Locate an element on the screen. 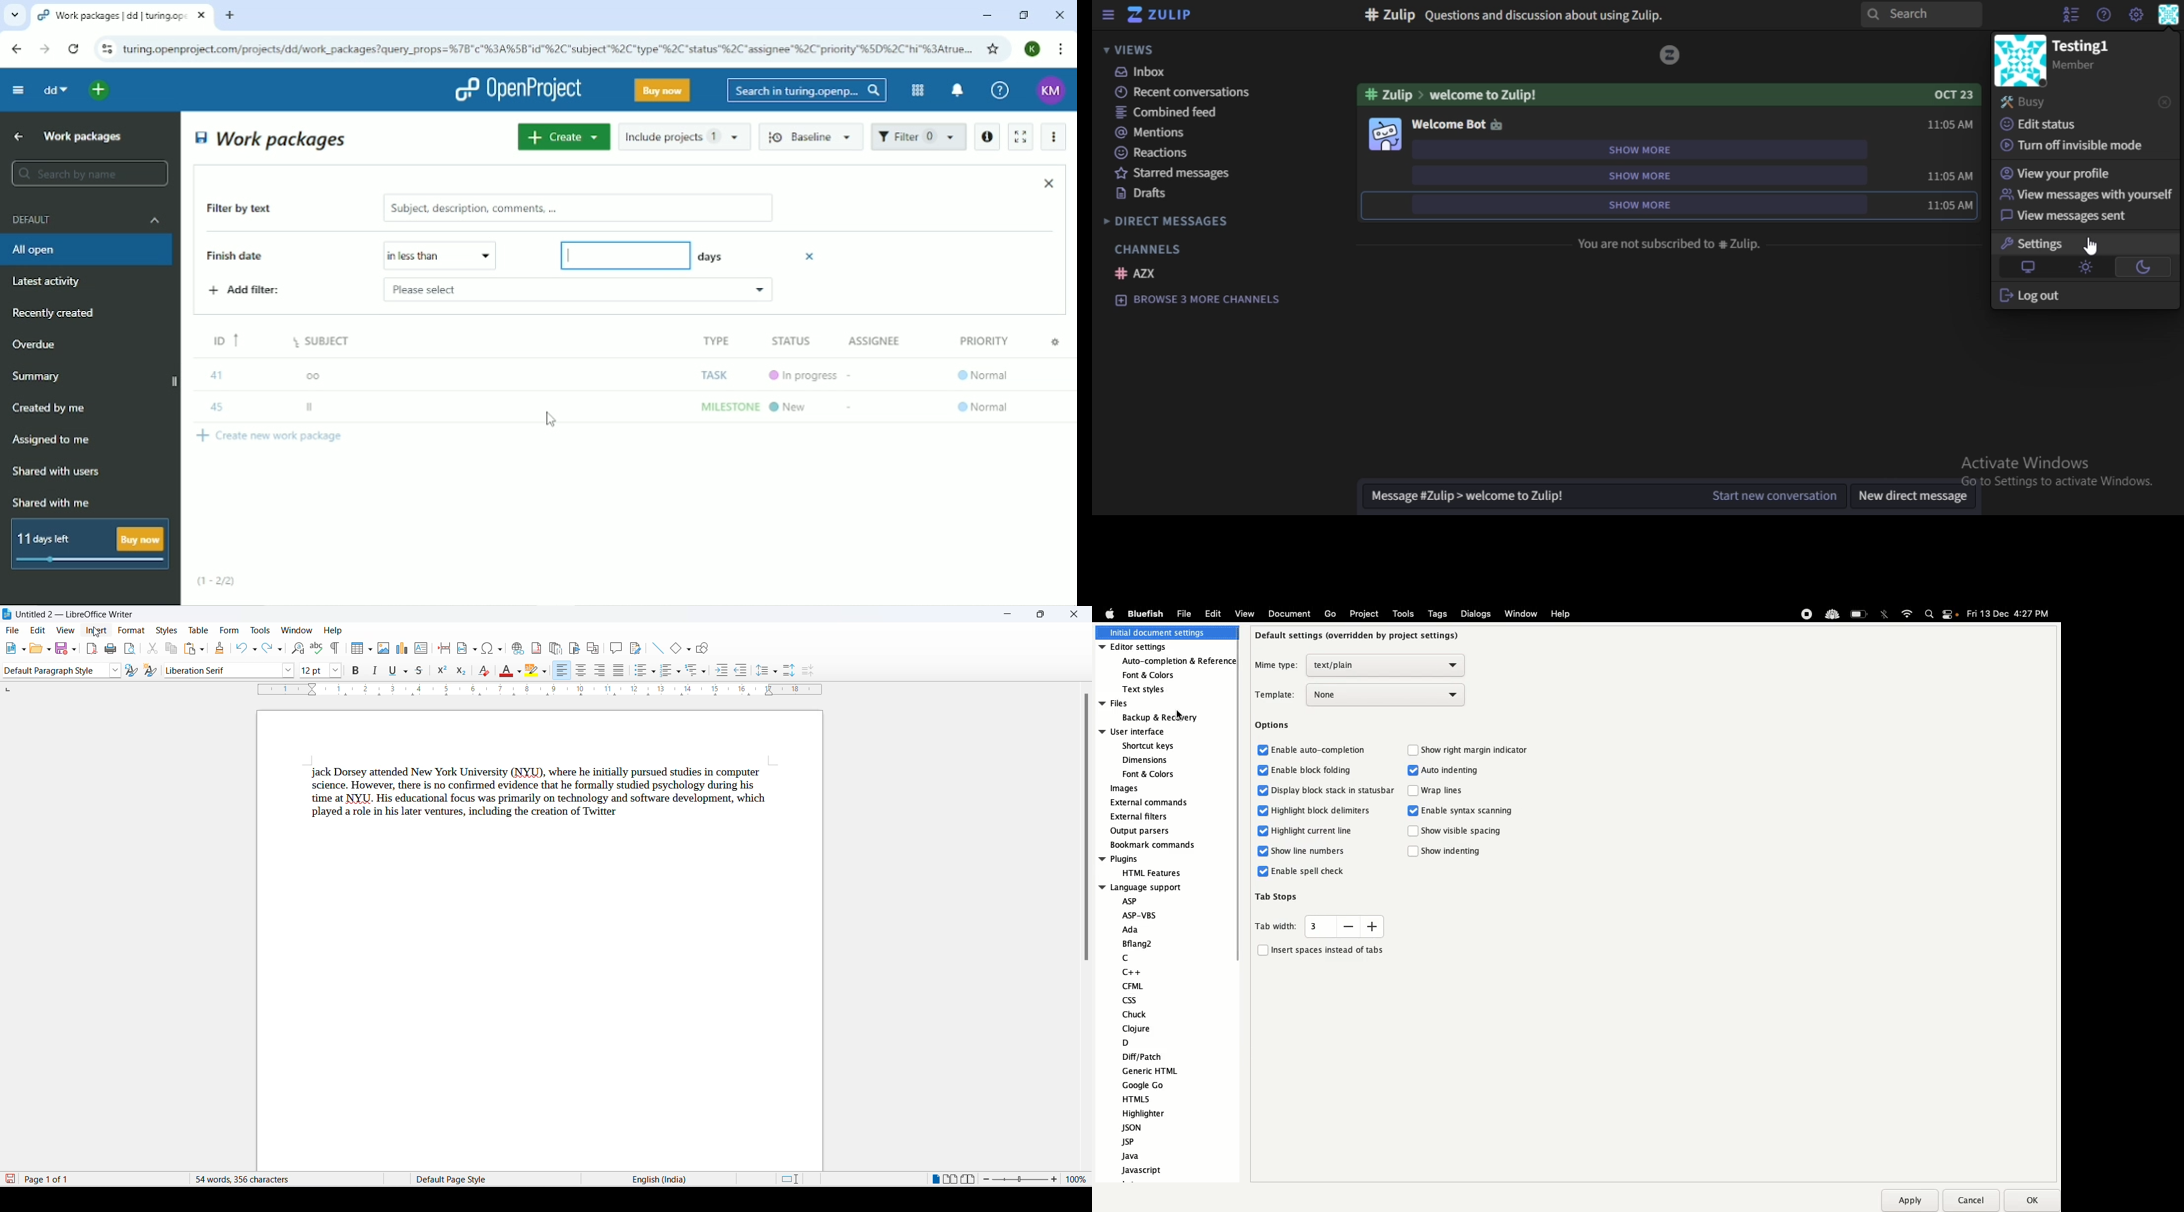 The height and width of the screenshot is (1232, 2184). Cursor on Backup & Recovery is located at coordinates (1180, 716).